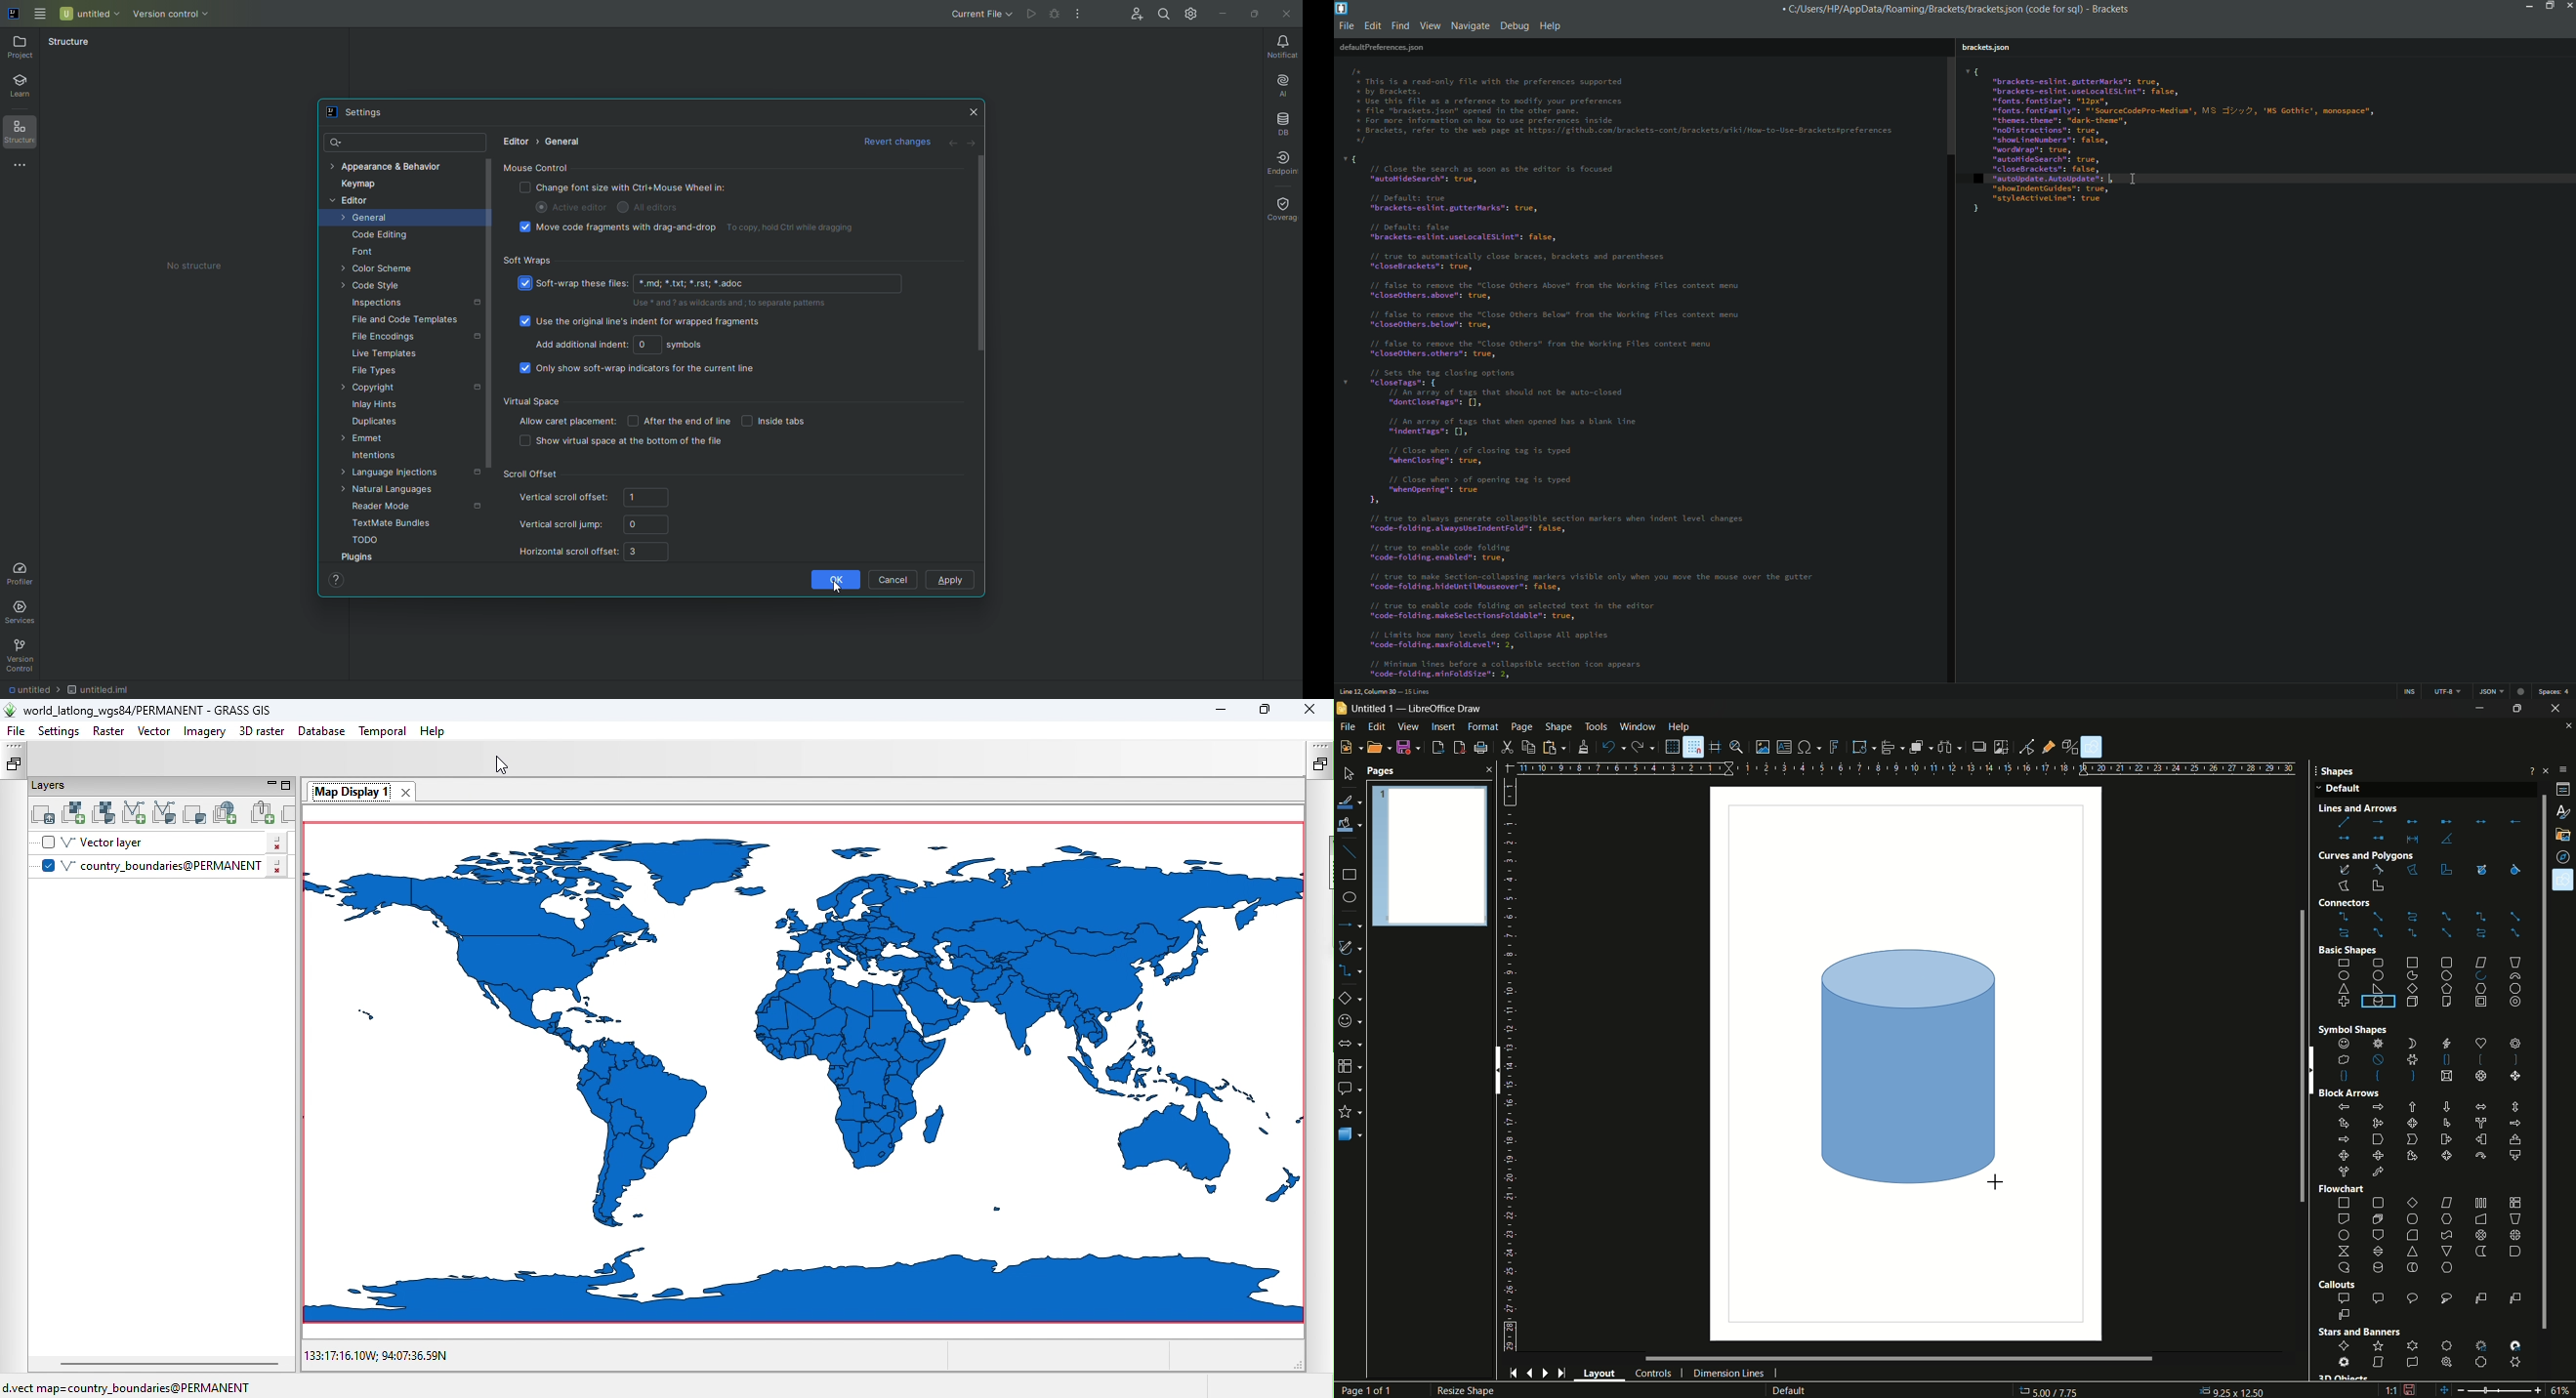  Describe the element at coordinates (1287, 15) in the screenshot. I see `Close` at that location.